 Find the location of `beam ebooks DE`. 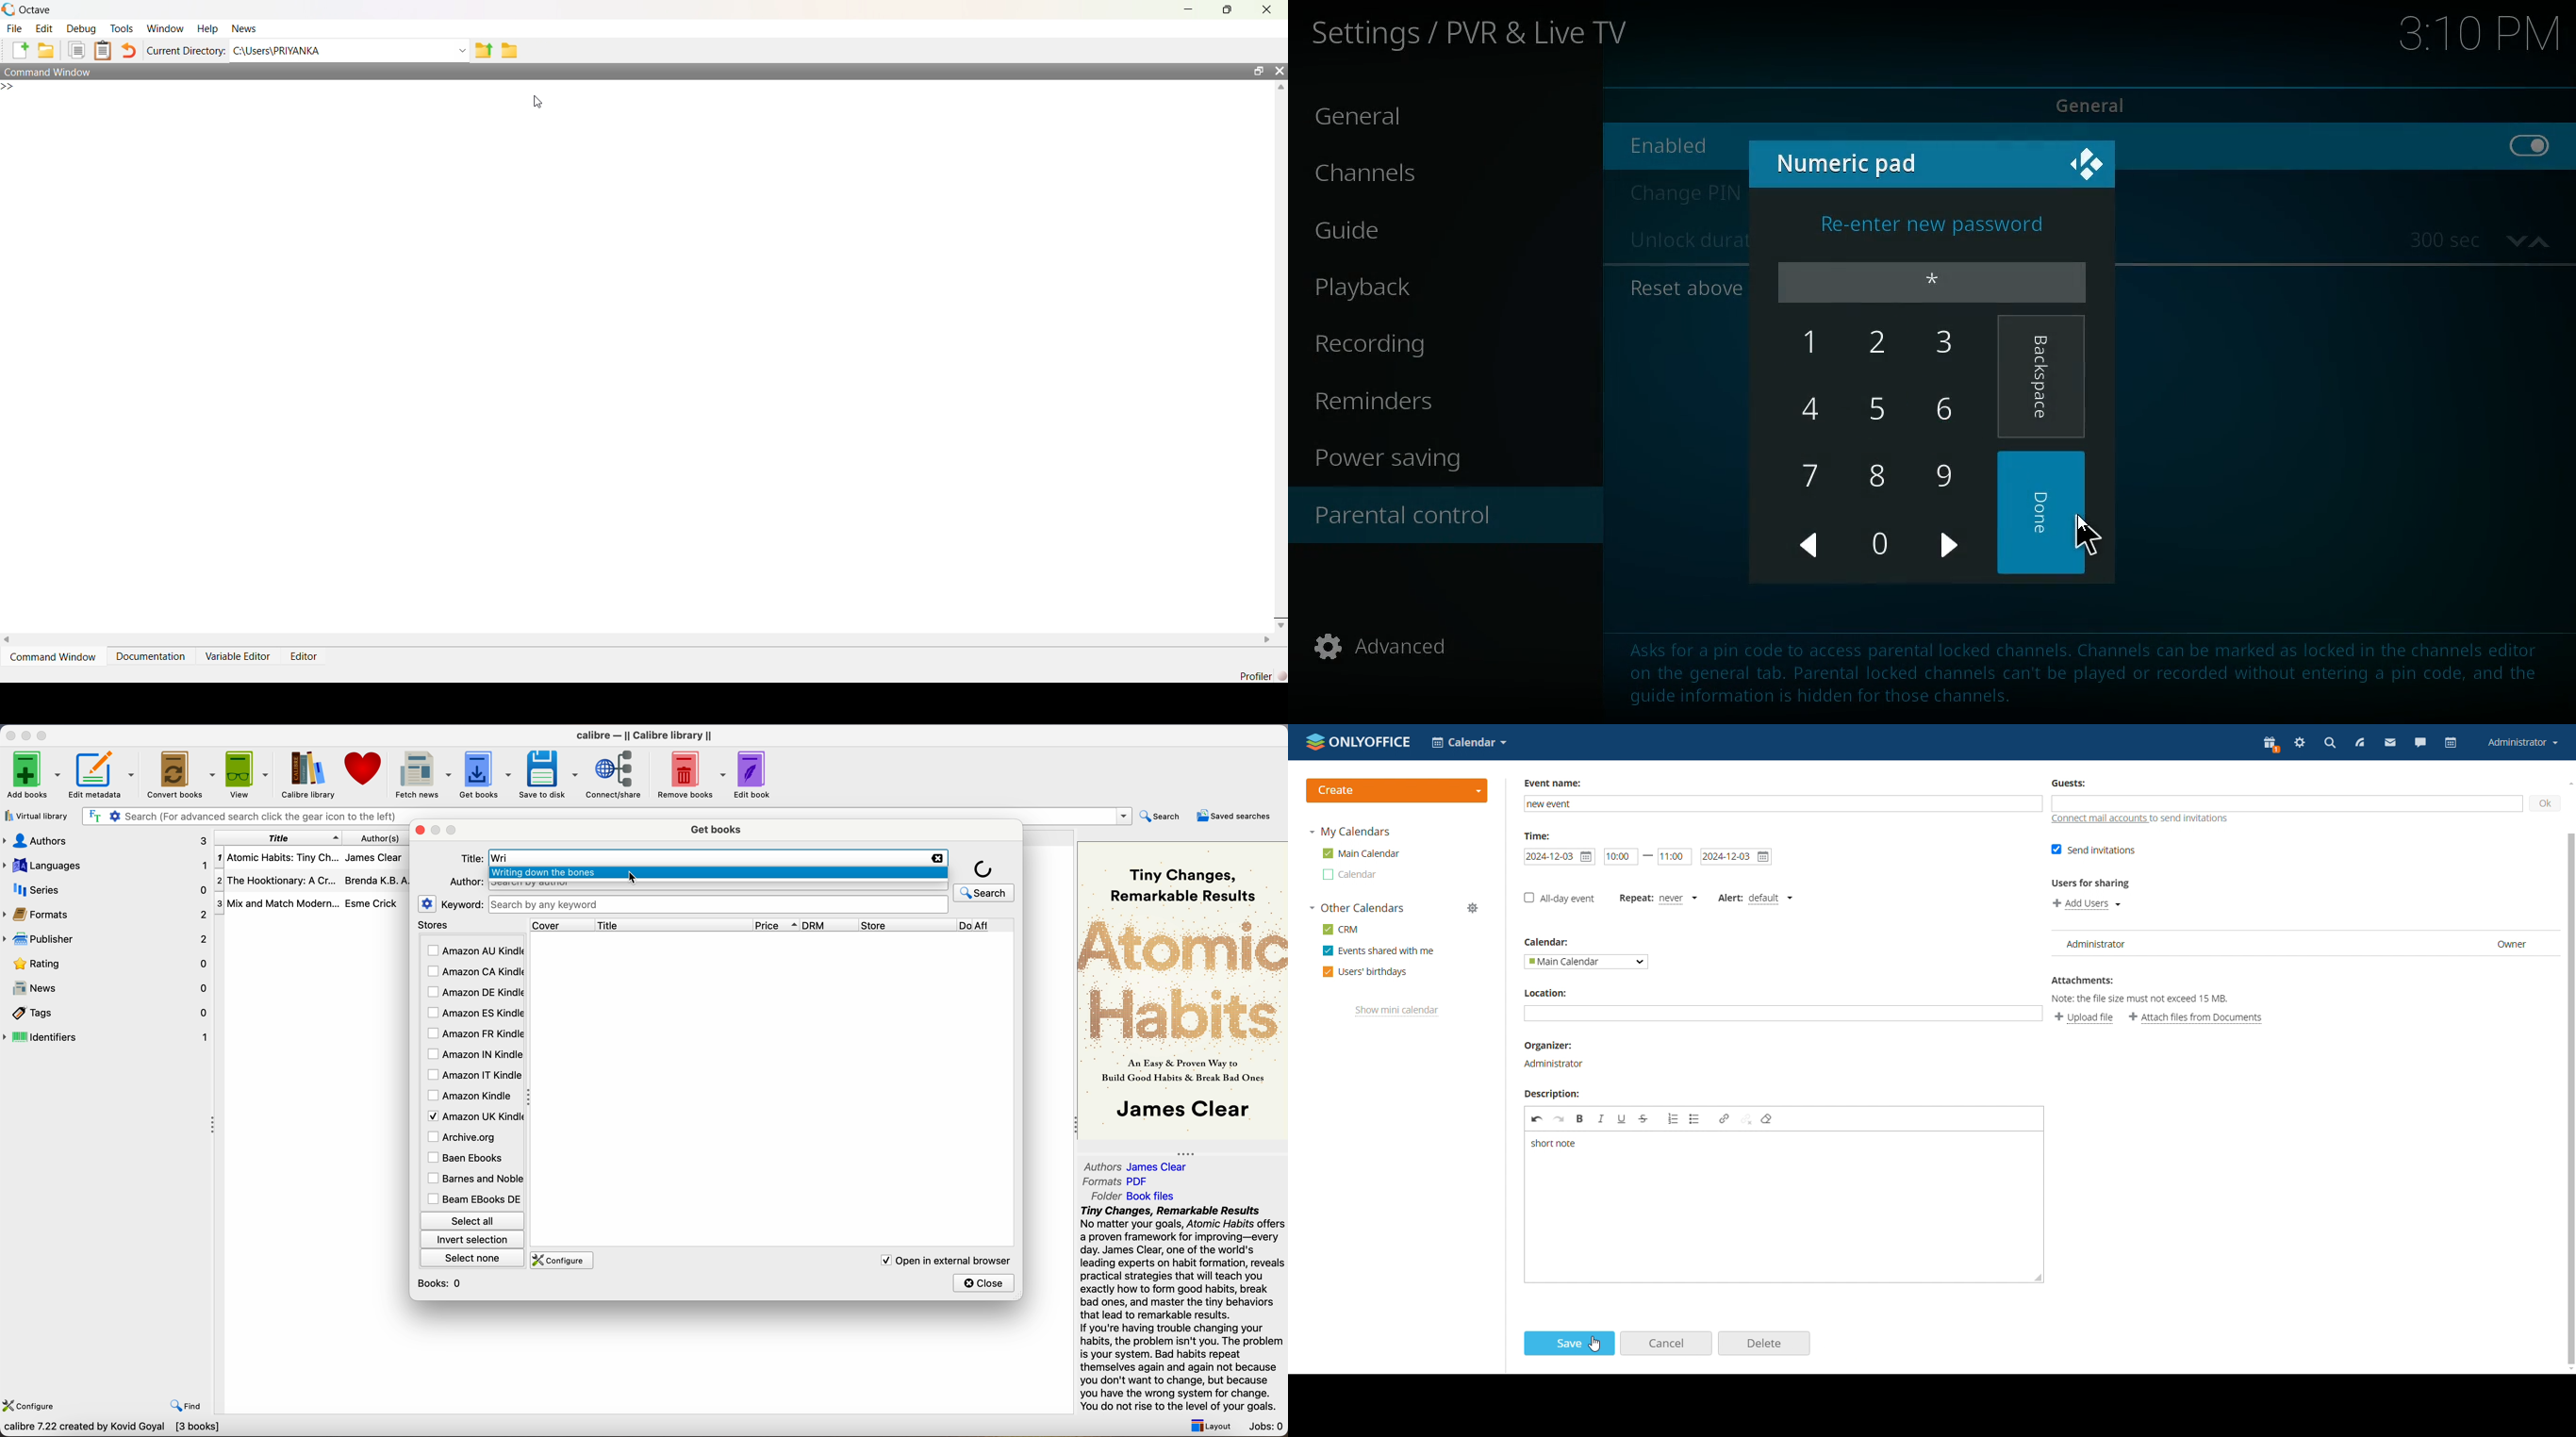

beam ebooks DE is located at coordinates (473, 1199).